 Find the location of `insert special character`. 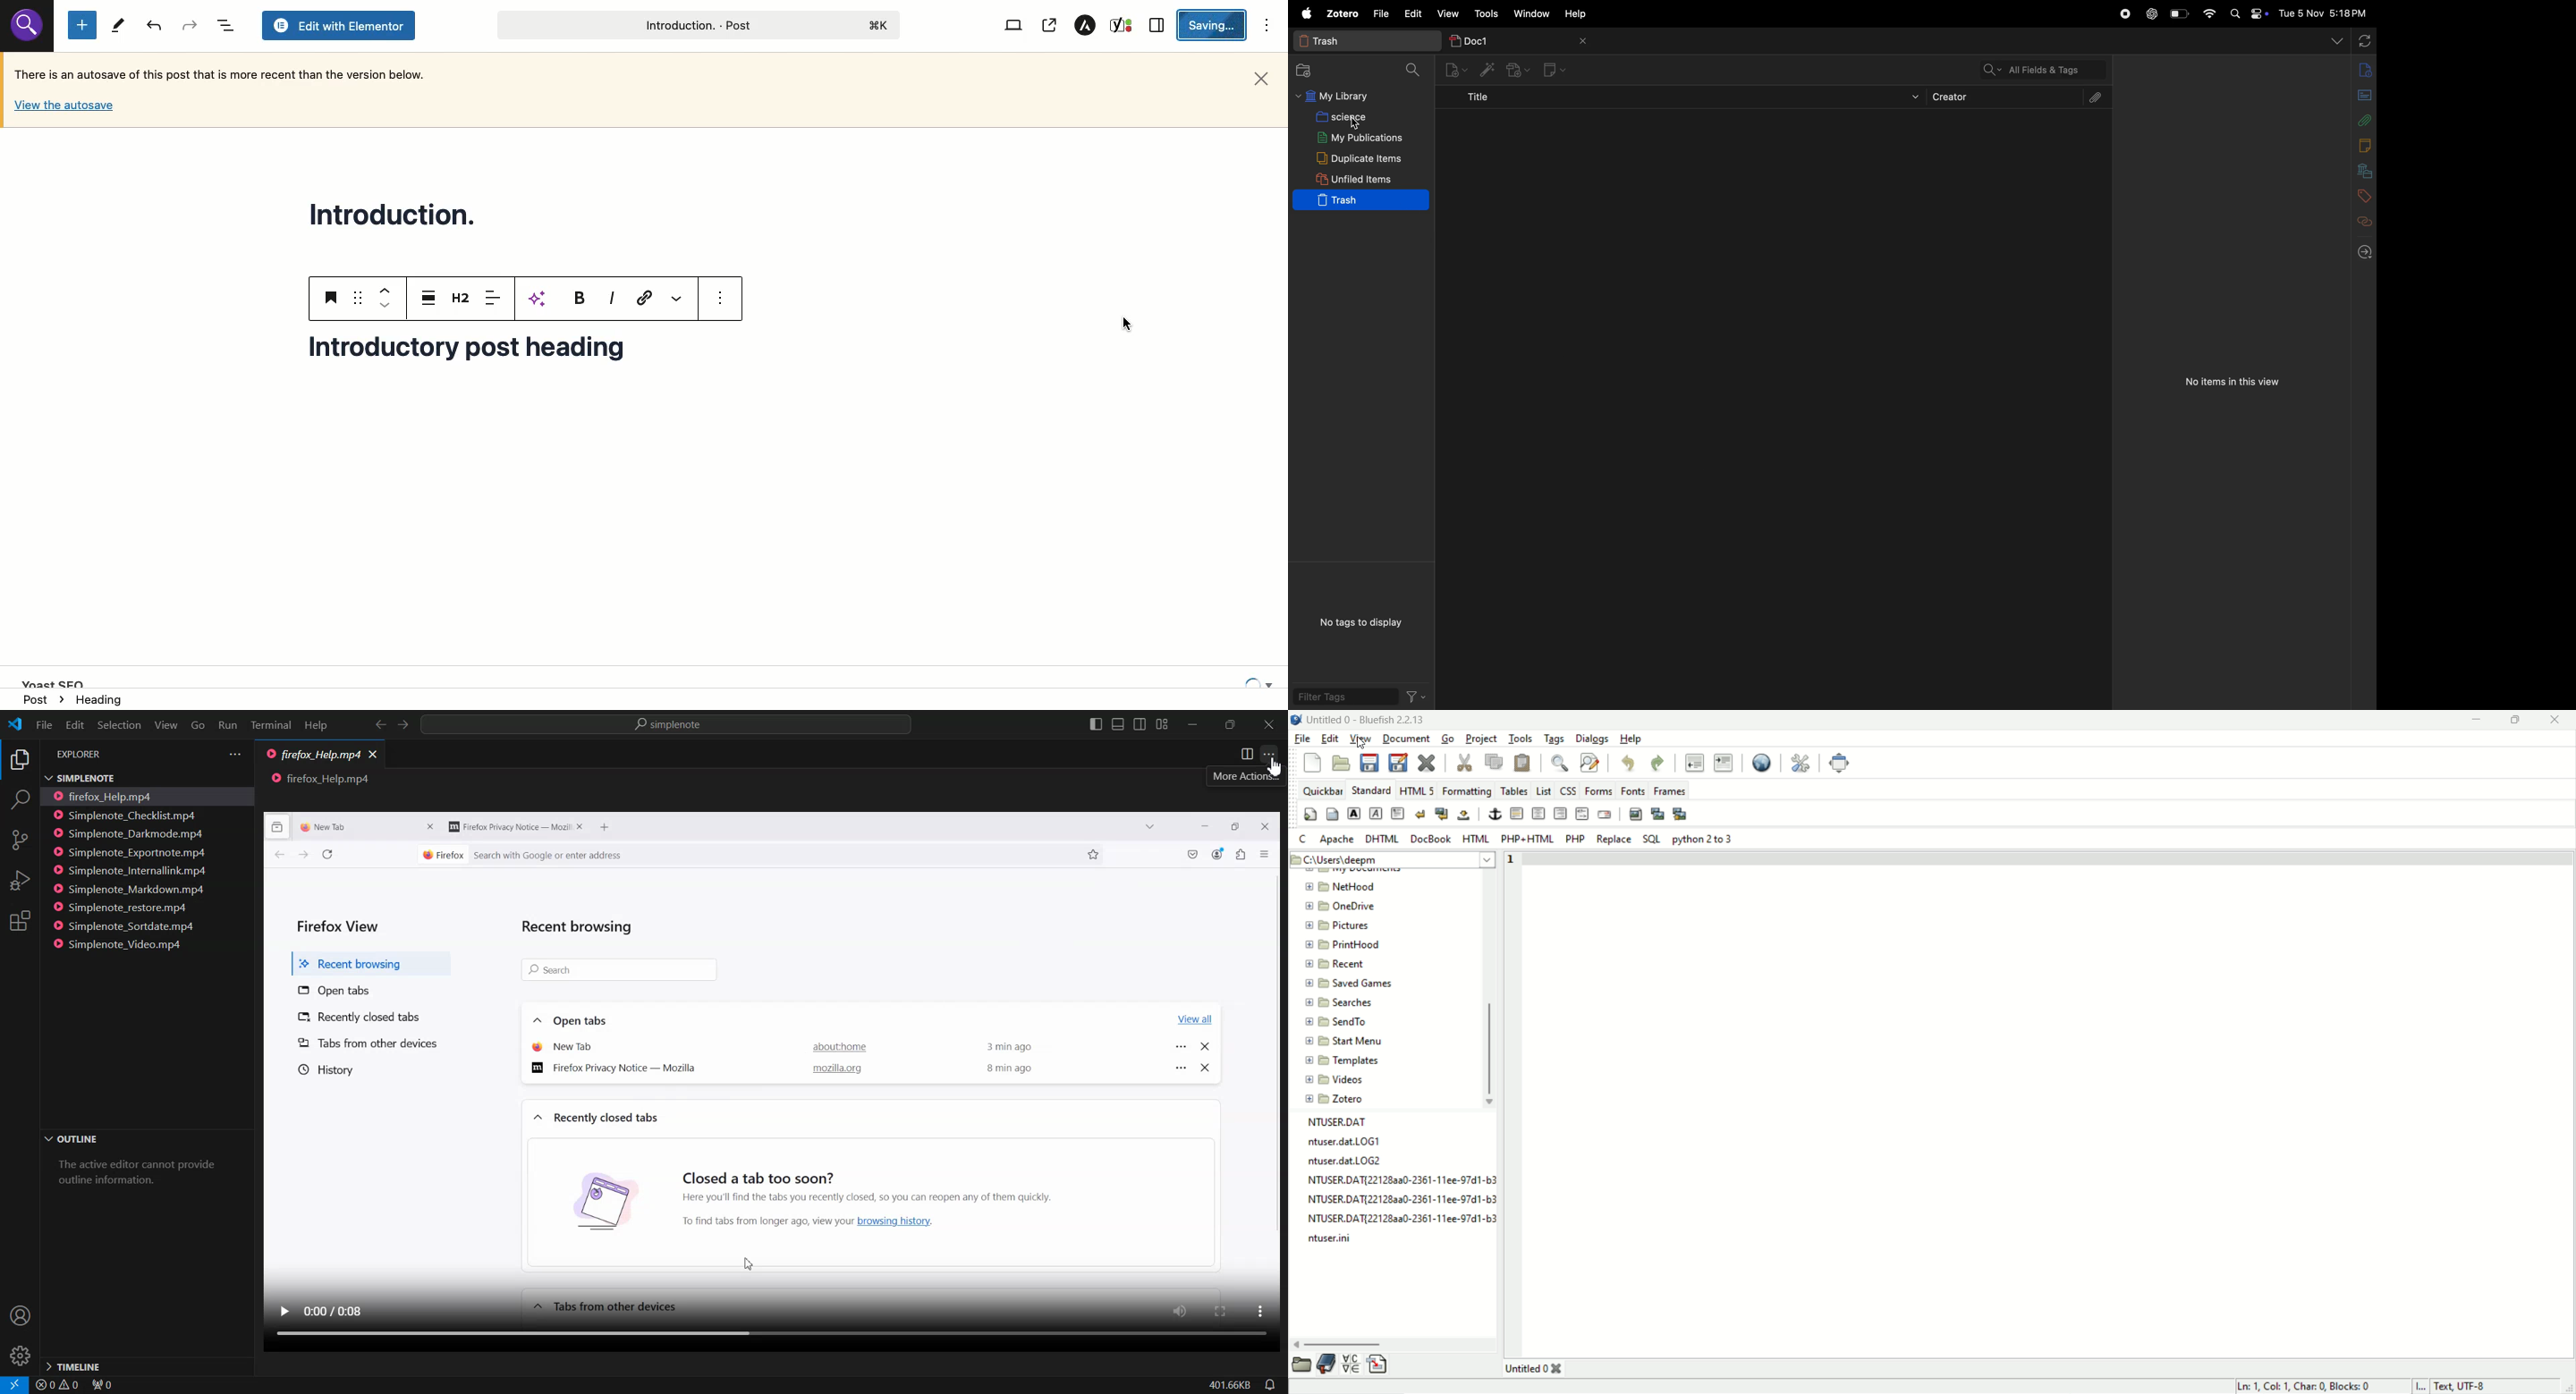

insert special character is located at coordinates (1351, 1363).